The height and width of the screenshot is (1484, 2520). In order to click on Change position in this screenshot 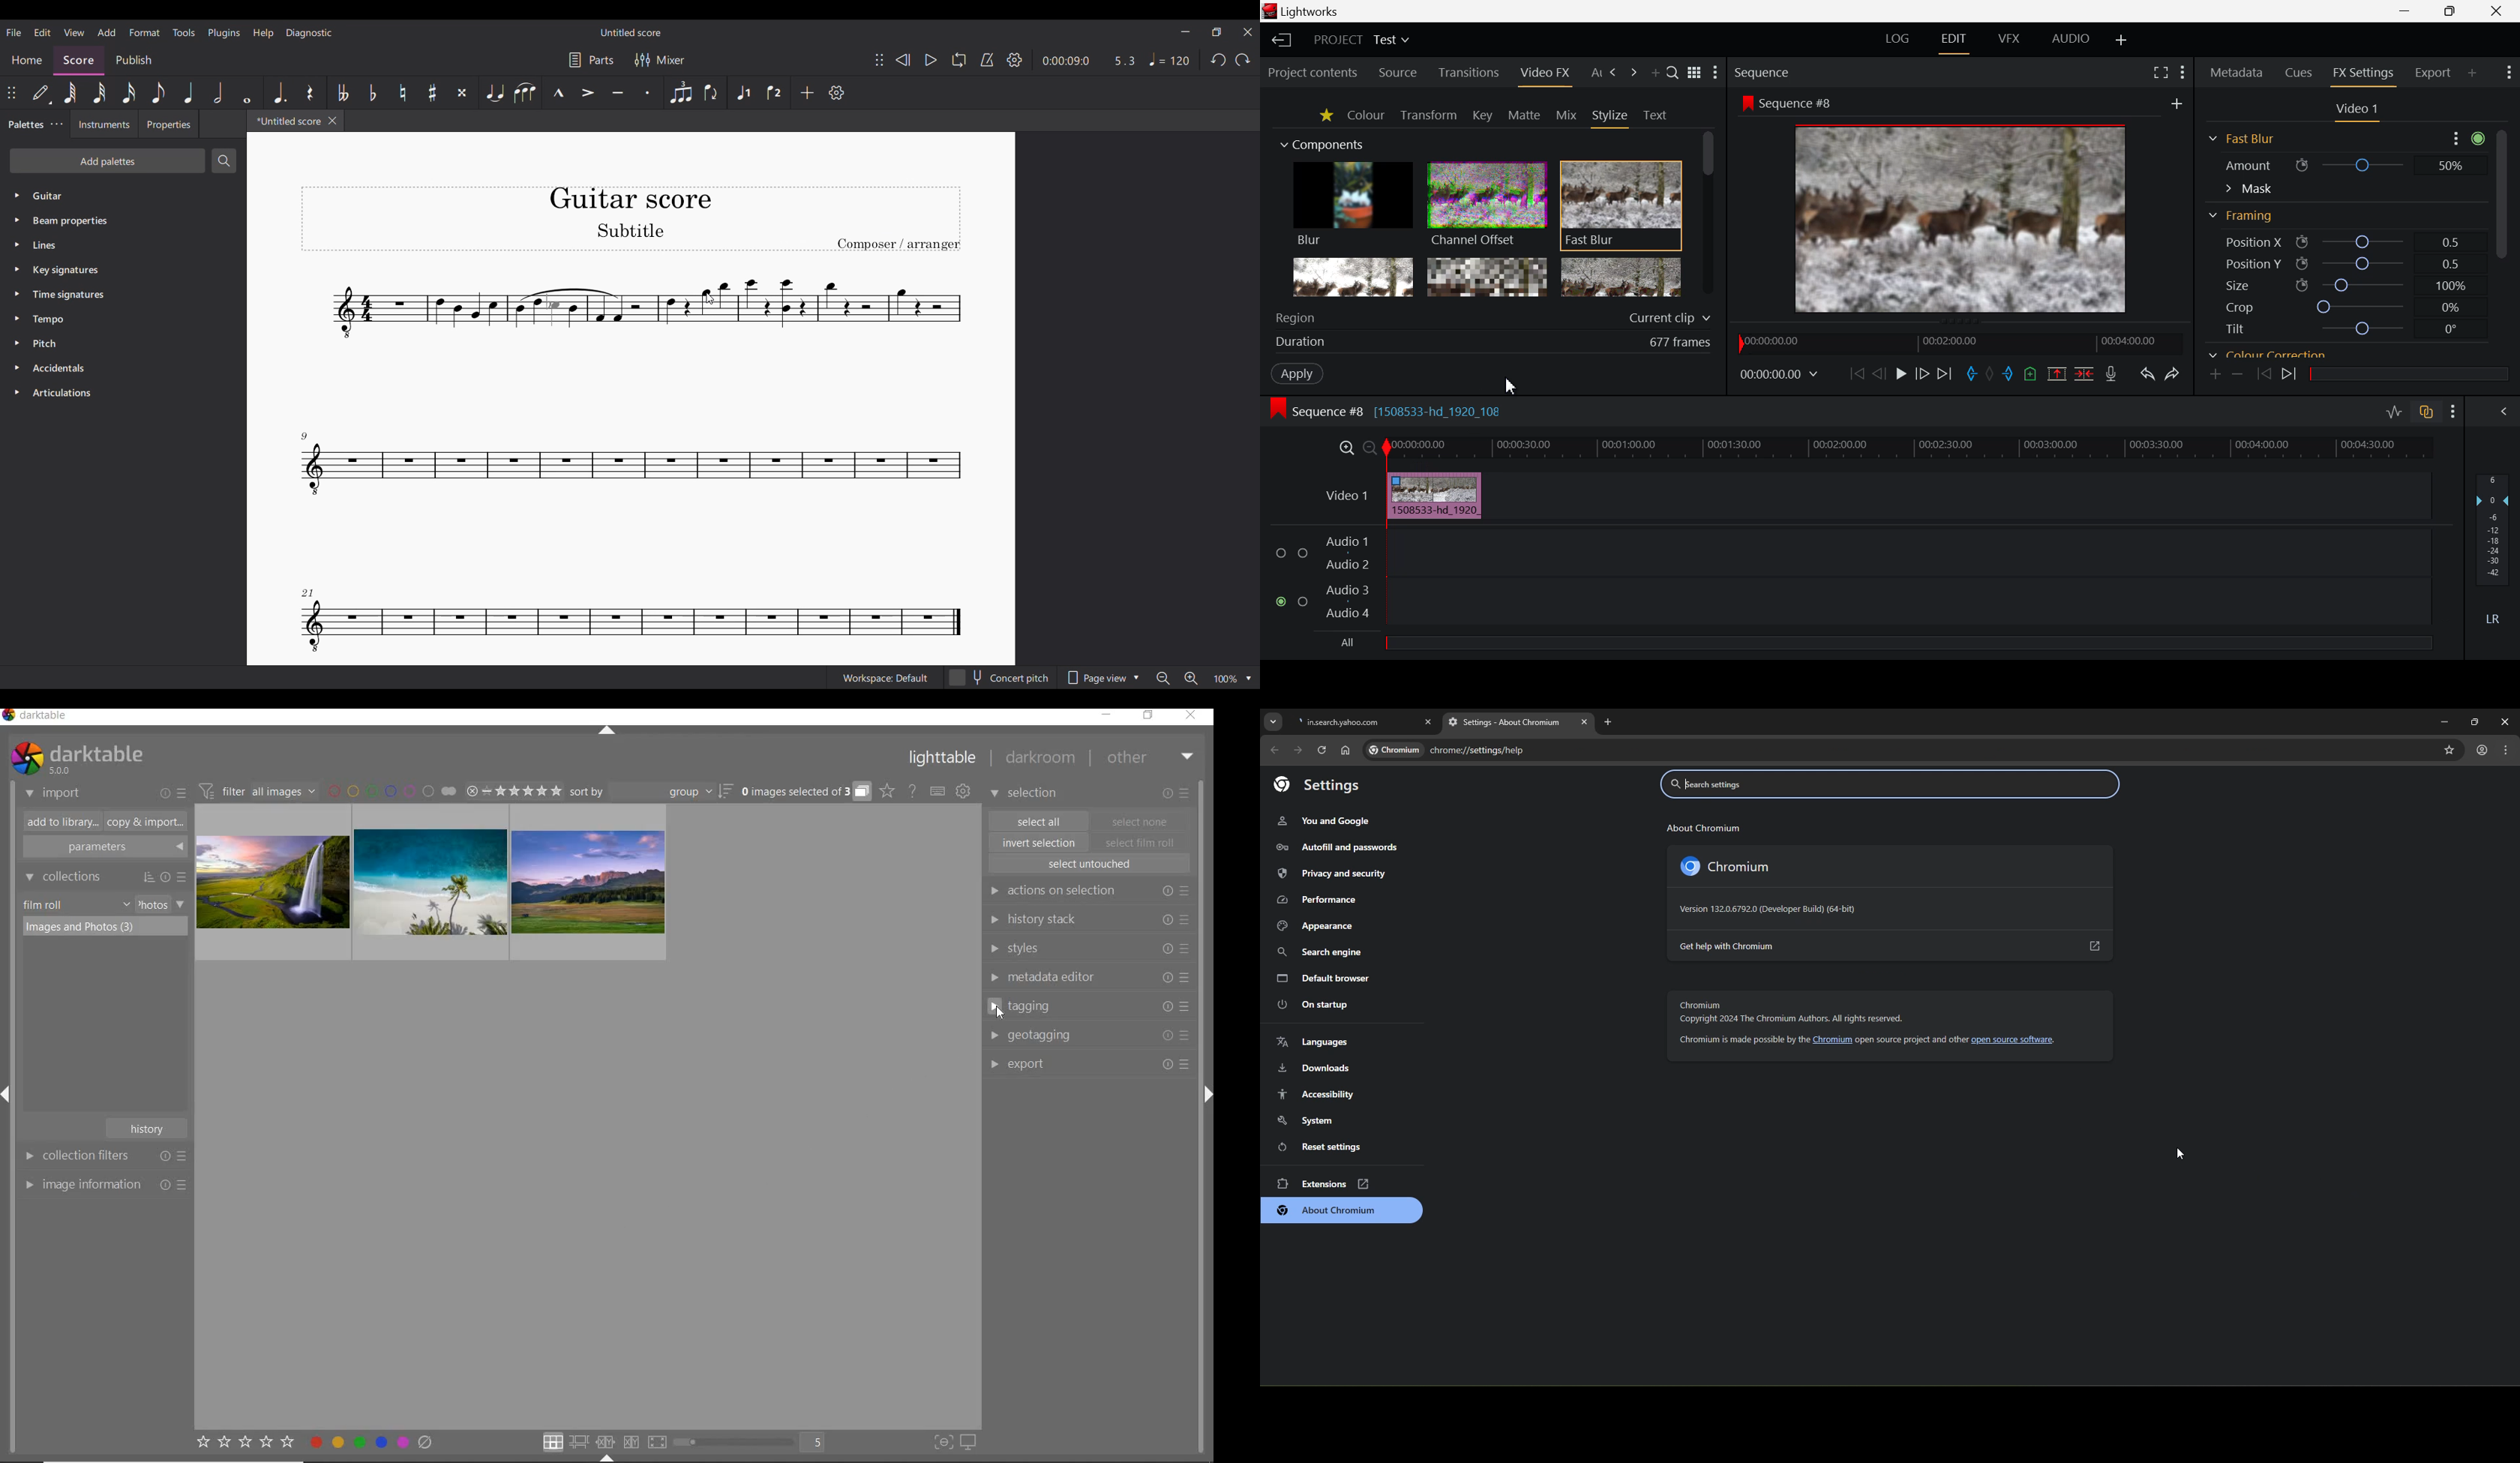, I will do `click(879, 60)`.